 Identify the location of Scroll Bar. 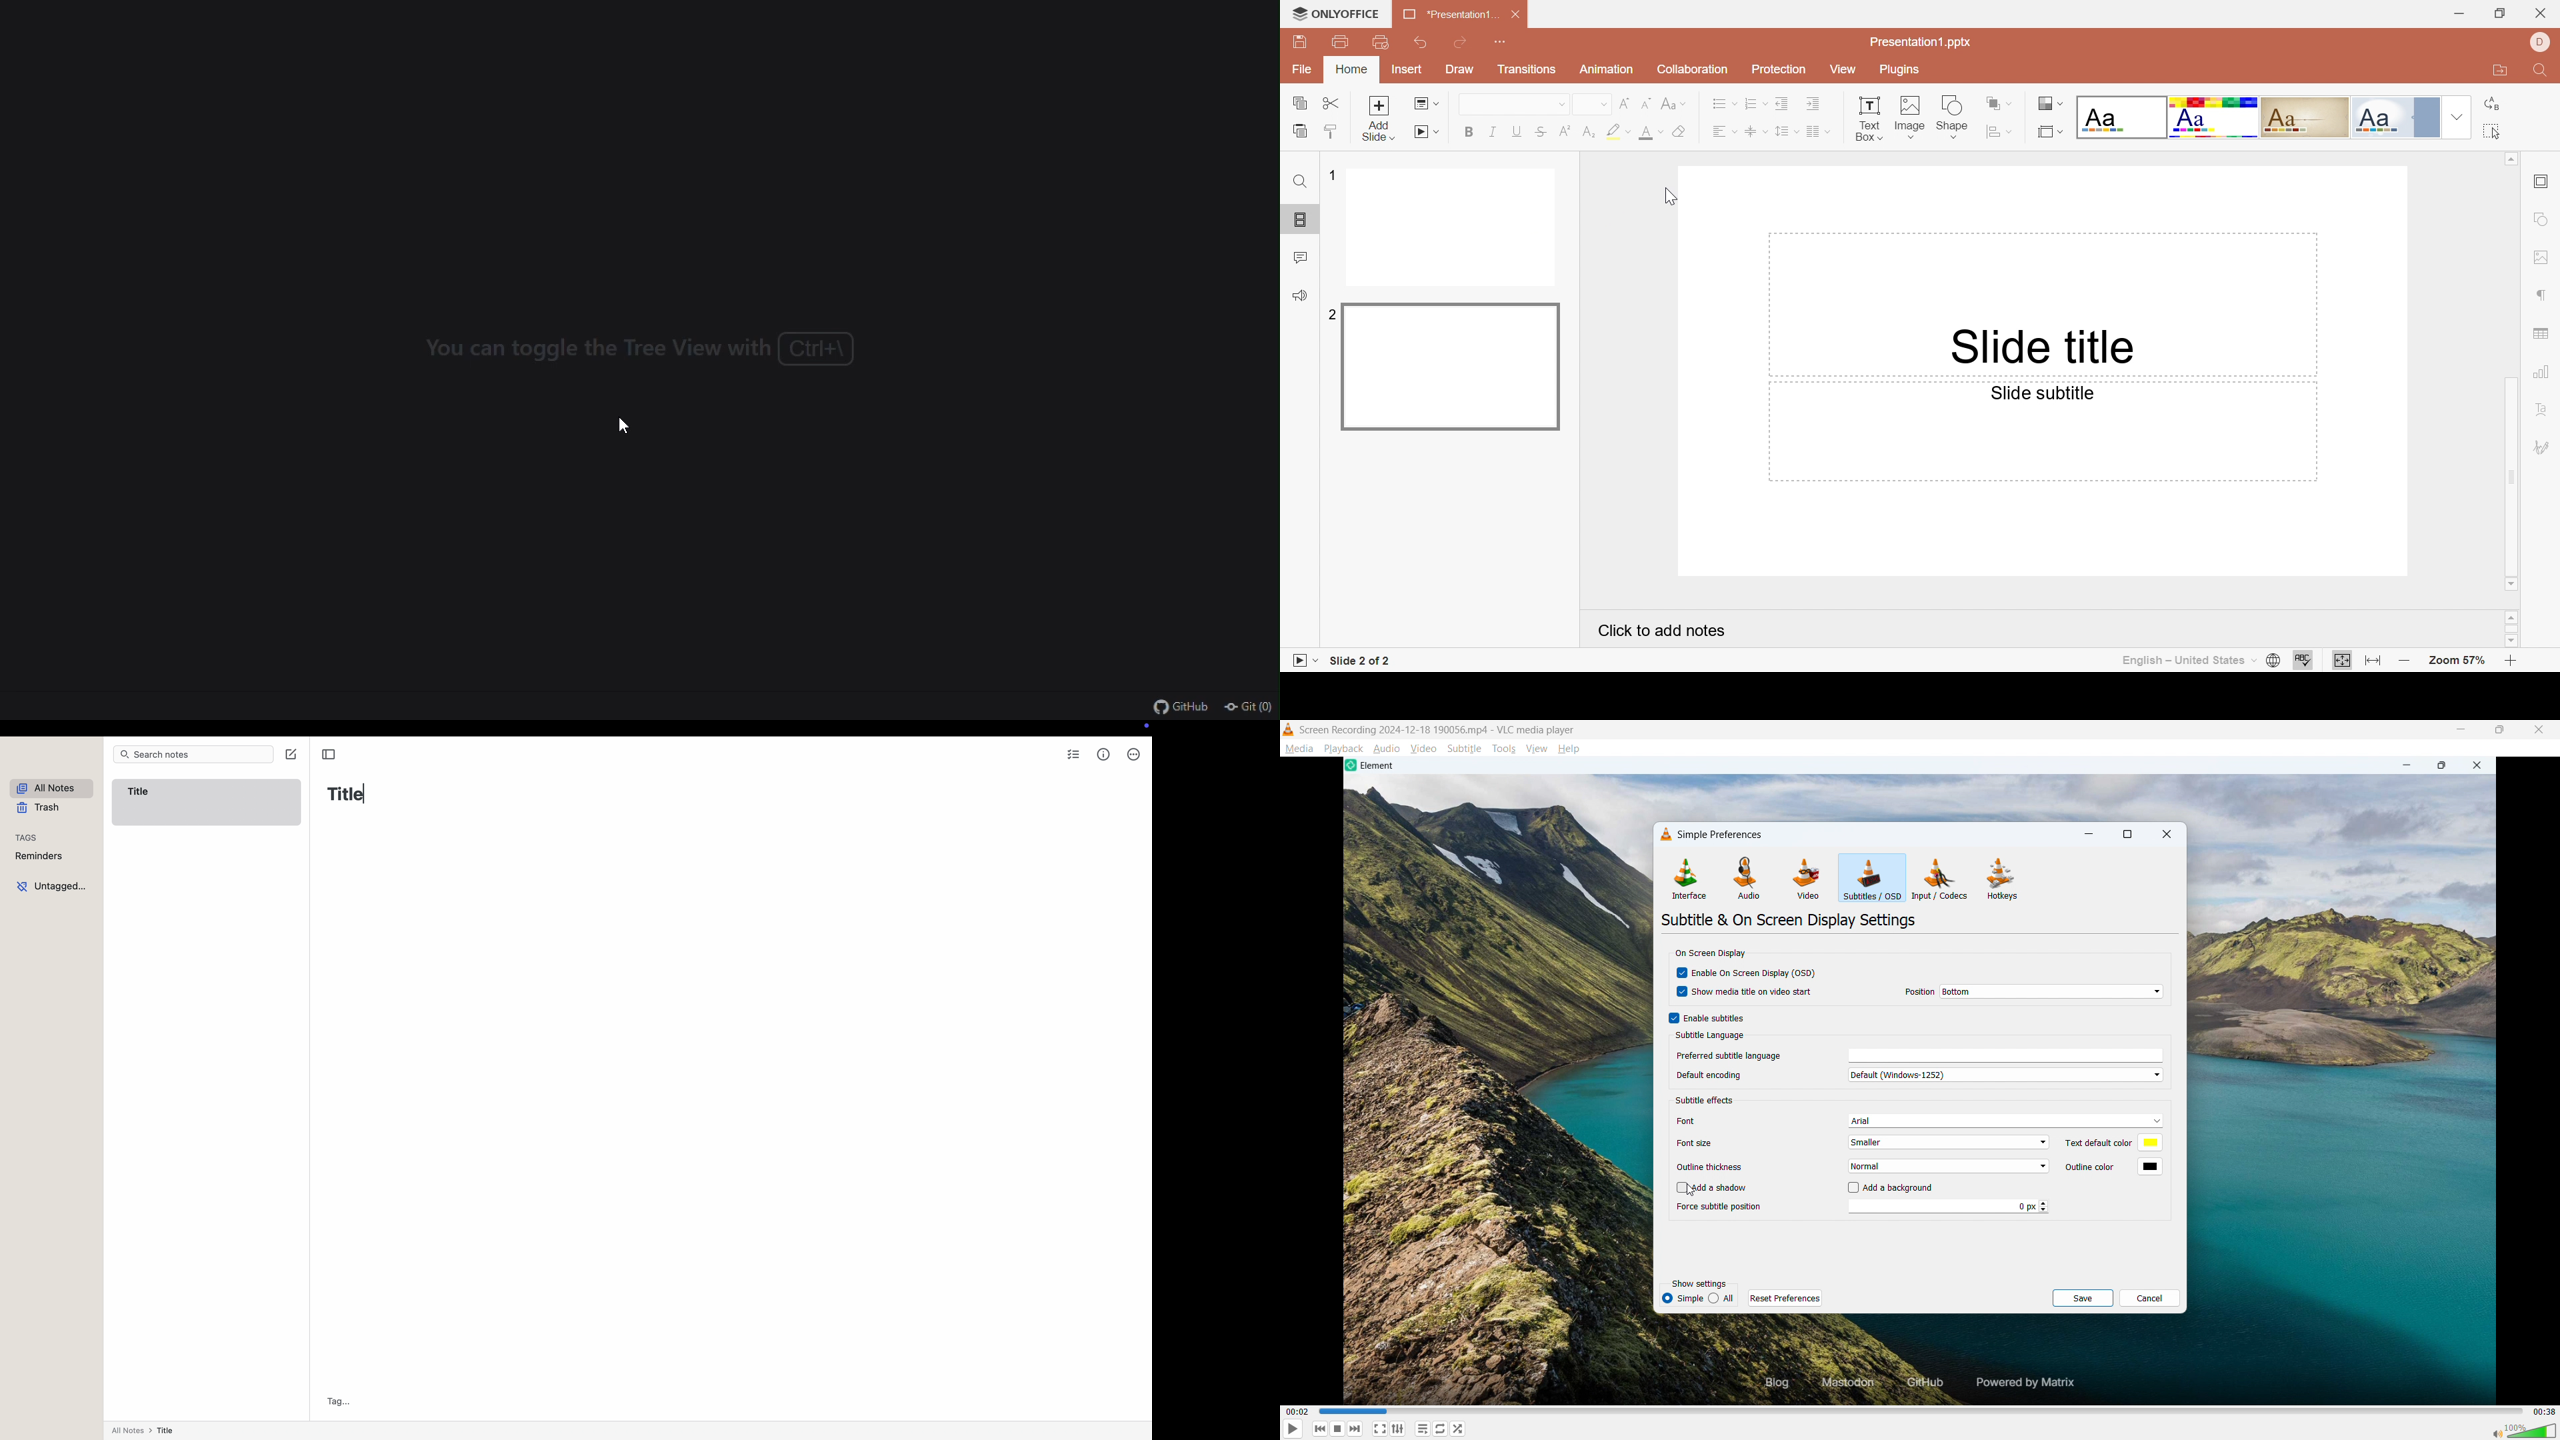
(2511, 628).